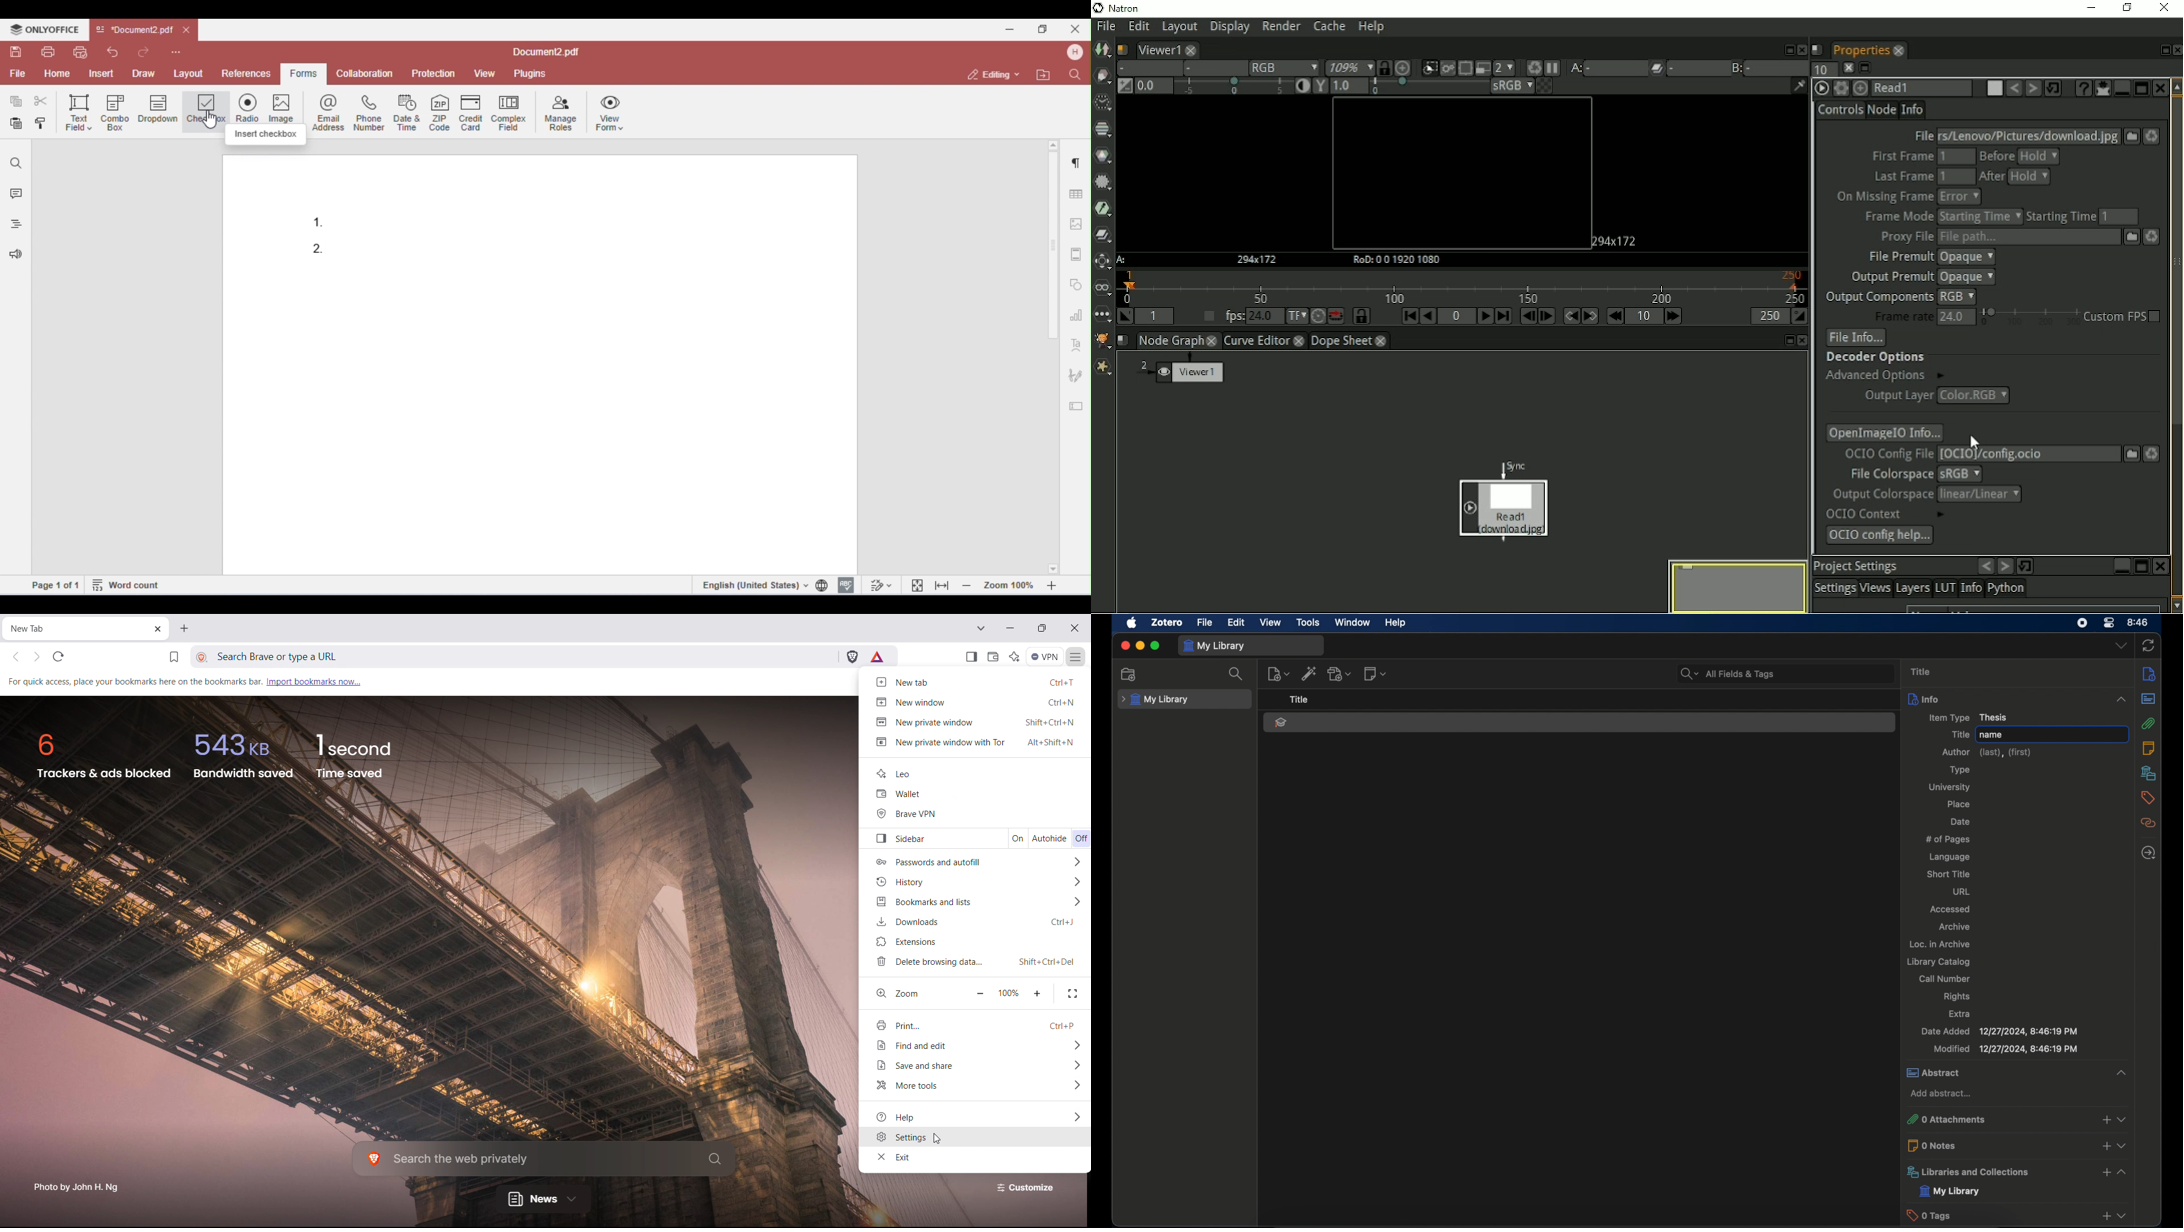 The width and height of the screenshot is (2184, 1232). Describe the element at coordinates (1164, 48) in the screenshot. I see `Viewer1` at that location.